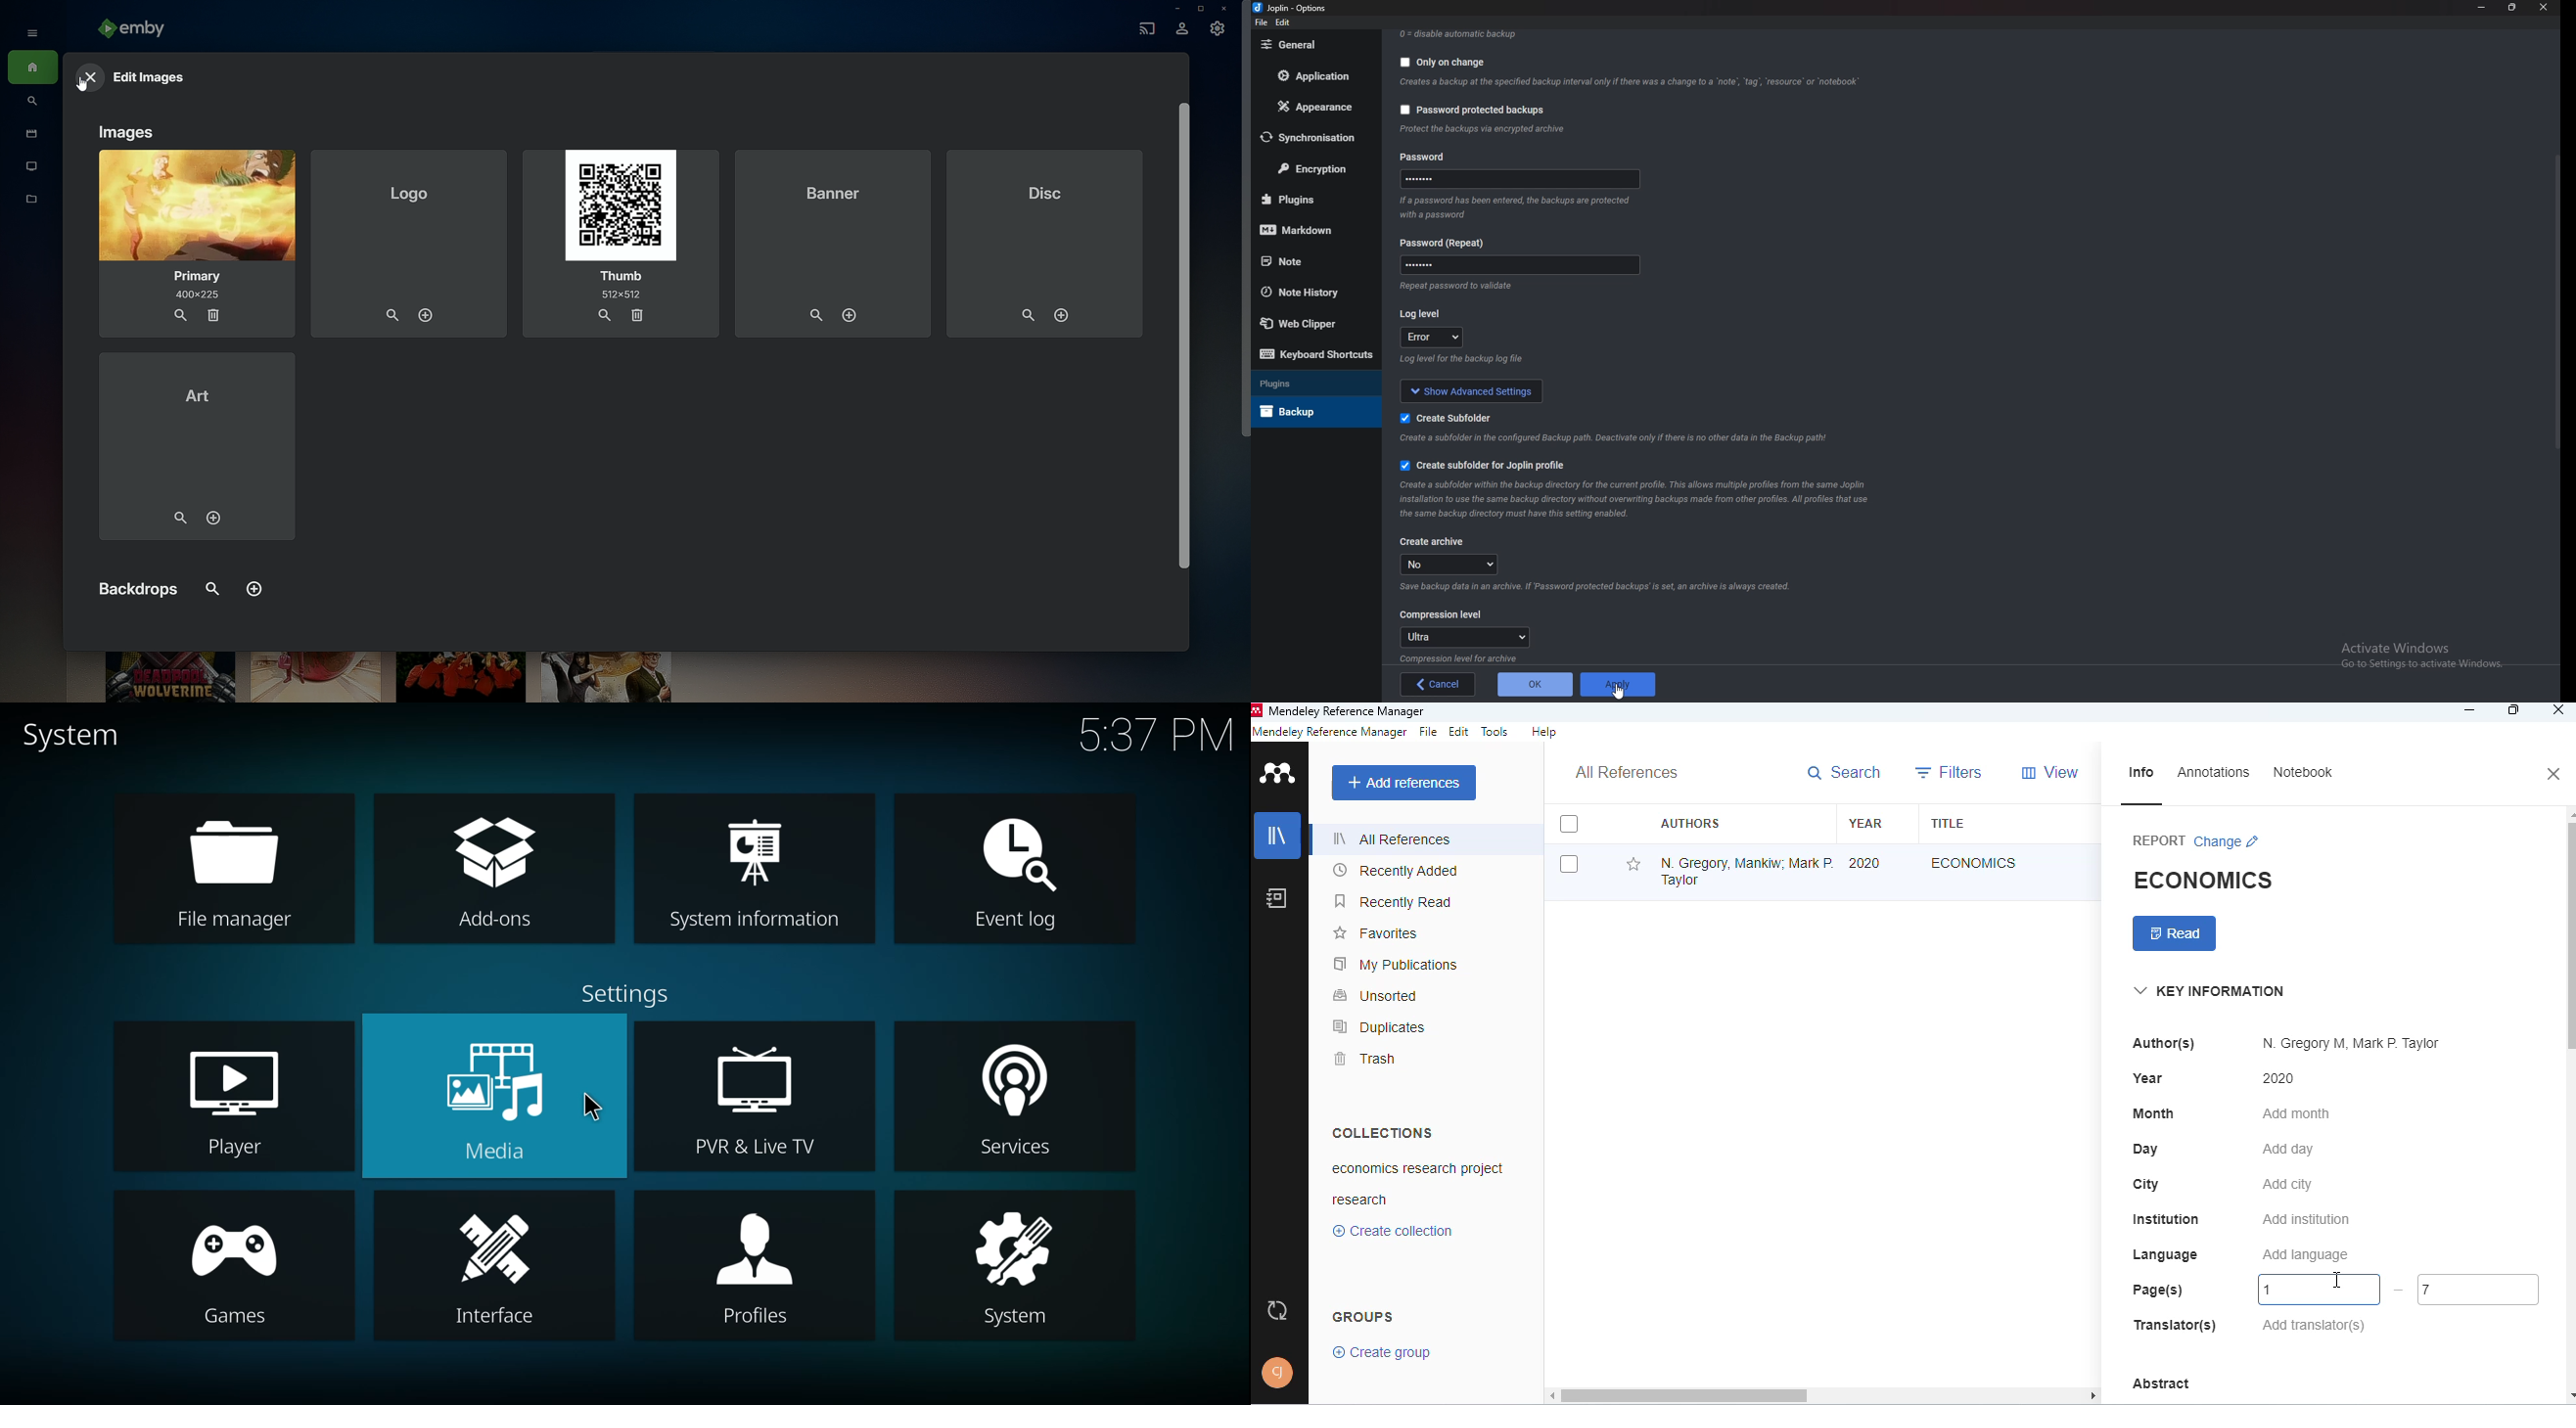 The height and width of the screenshot is (1428, 2576). I want to click on Settings, so click(1219, 32).